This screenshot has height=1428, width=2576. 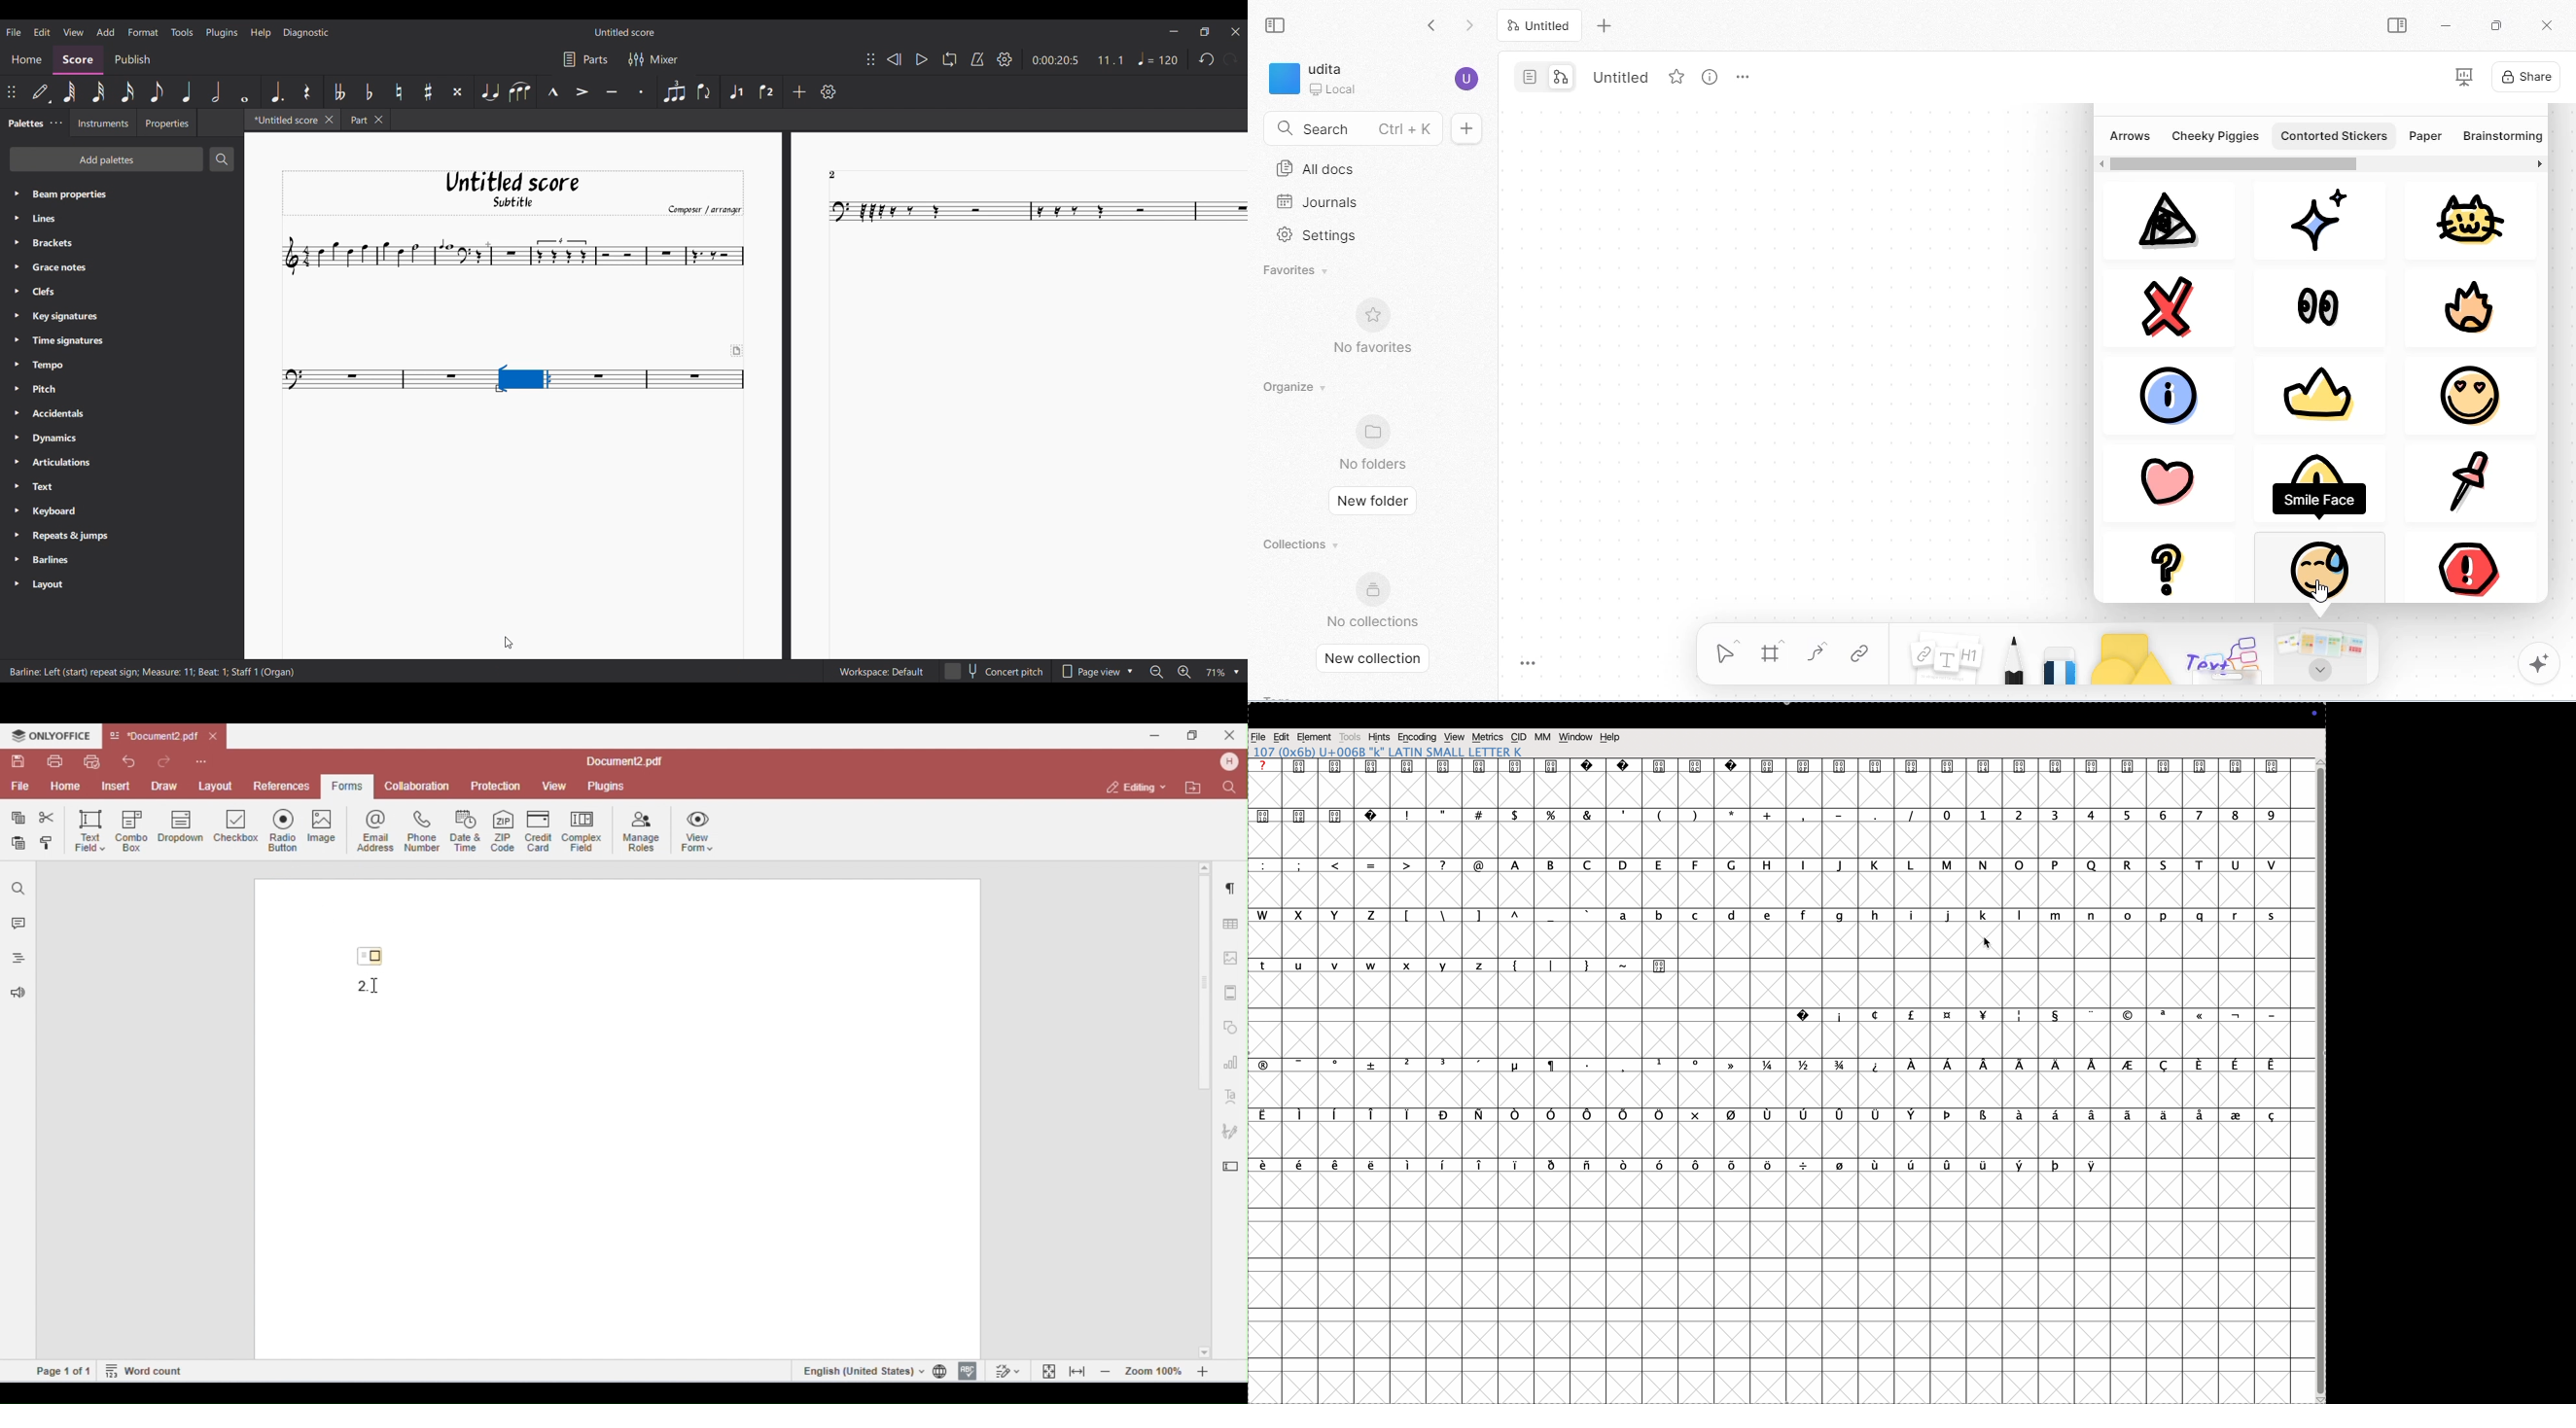 What do you see at coordinates (2471, 219) in the screenshot?
I see `cat` at bounding box center [2471, 219].